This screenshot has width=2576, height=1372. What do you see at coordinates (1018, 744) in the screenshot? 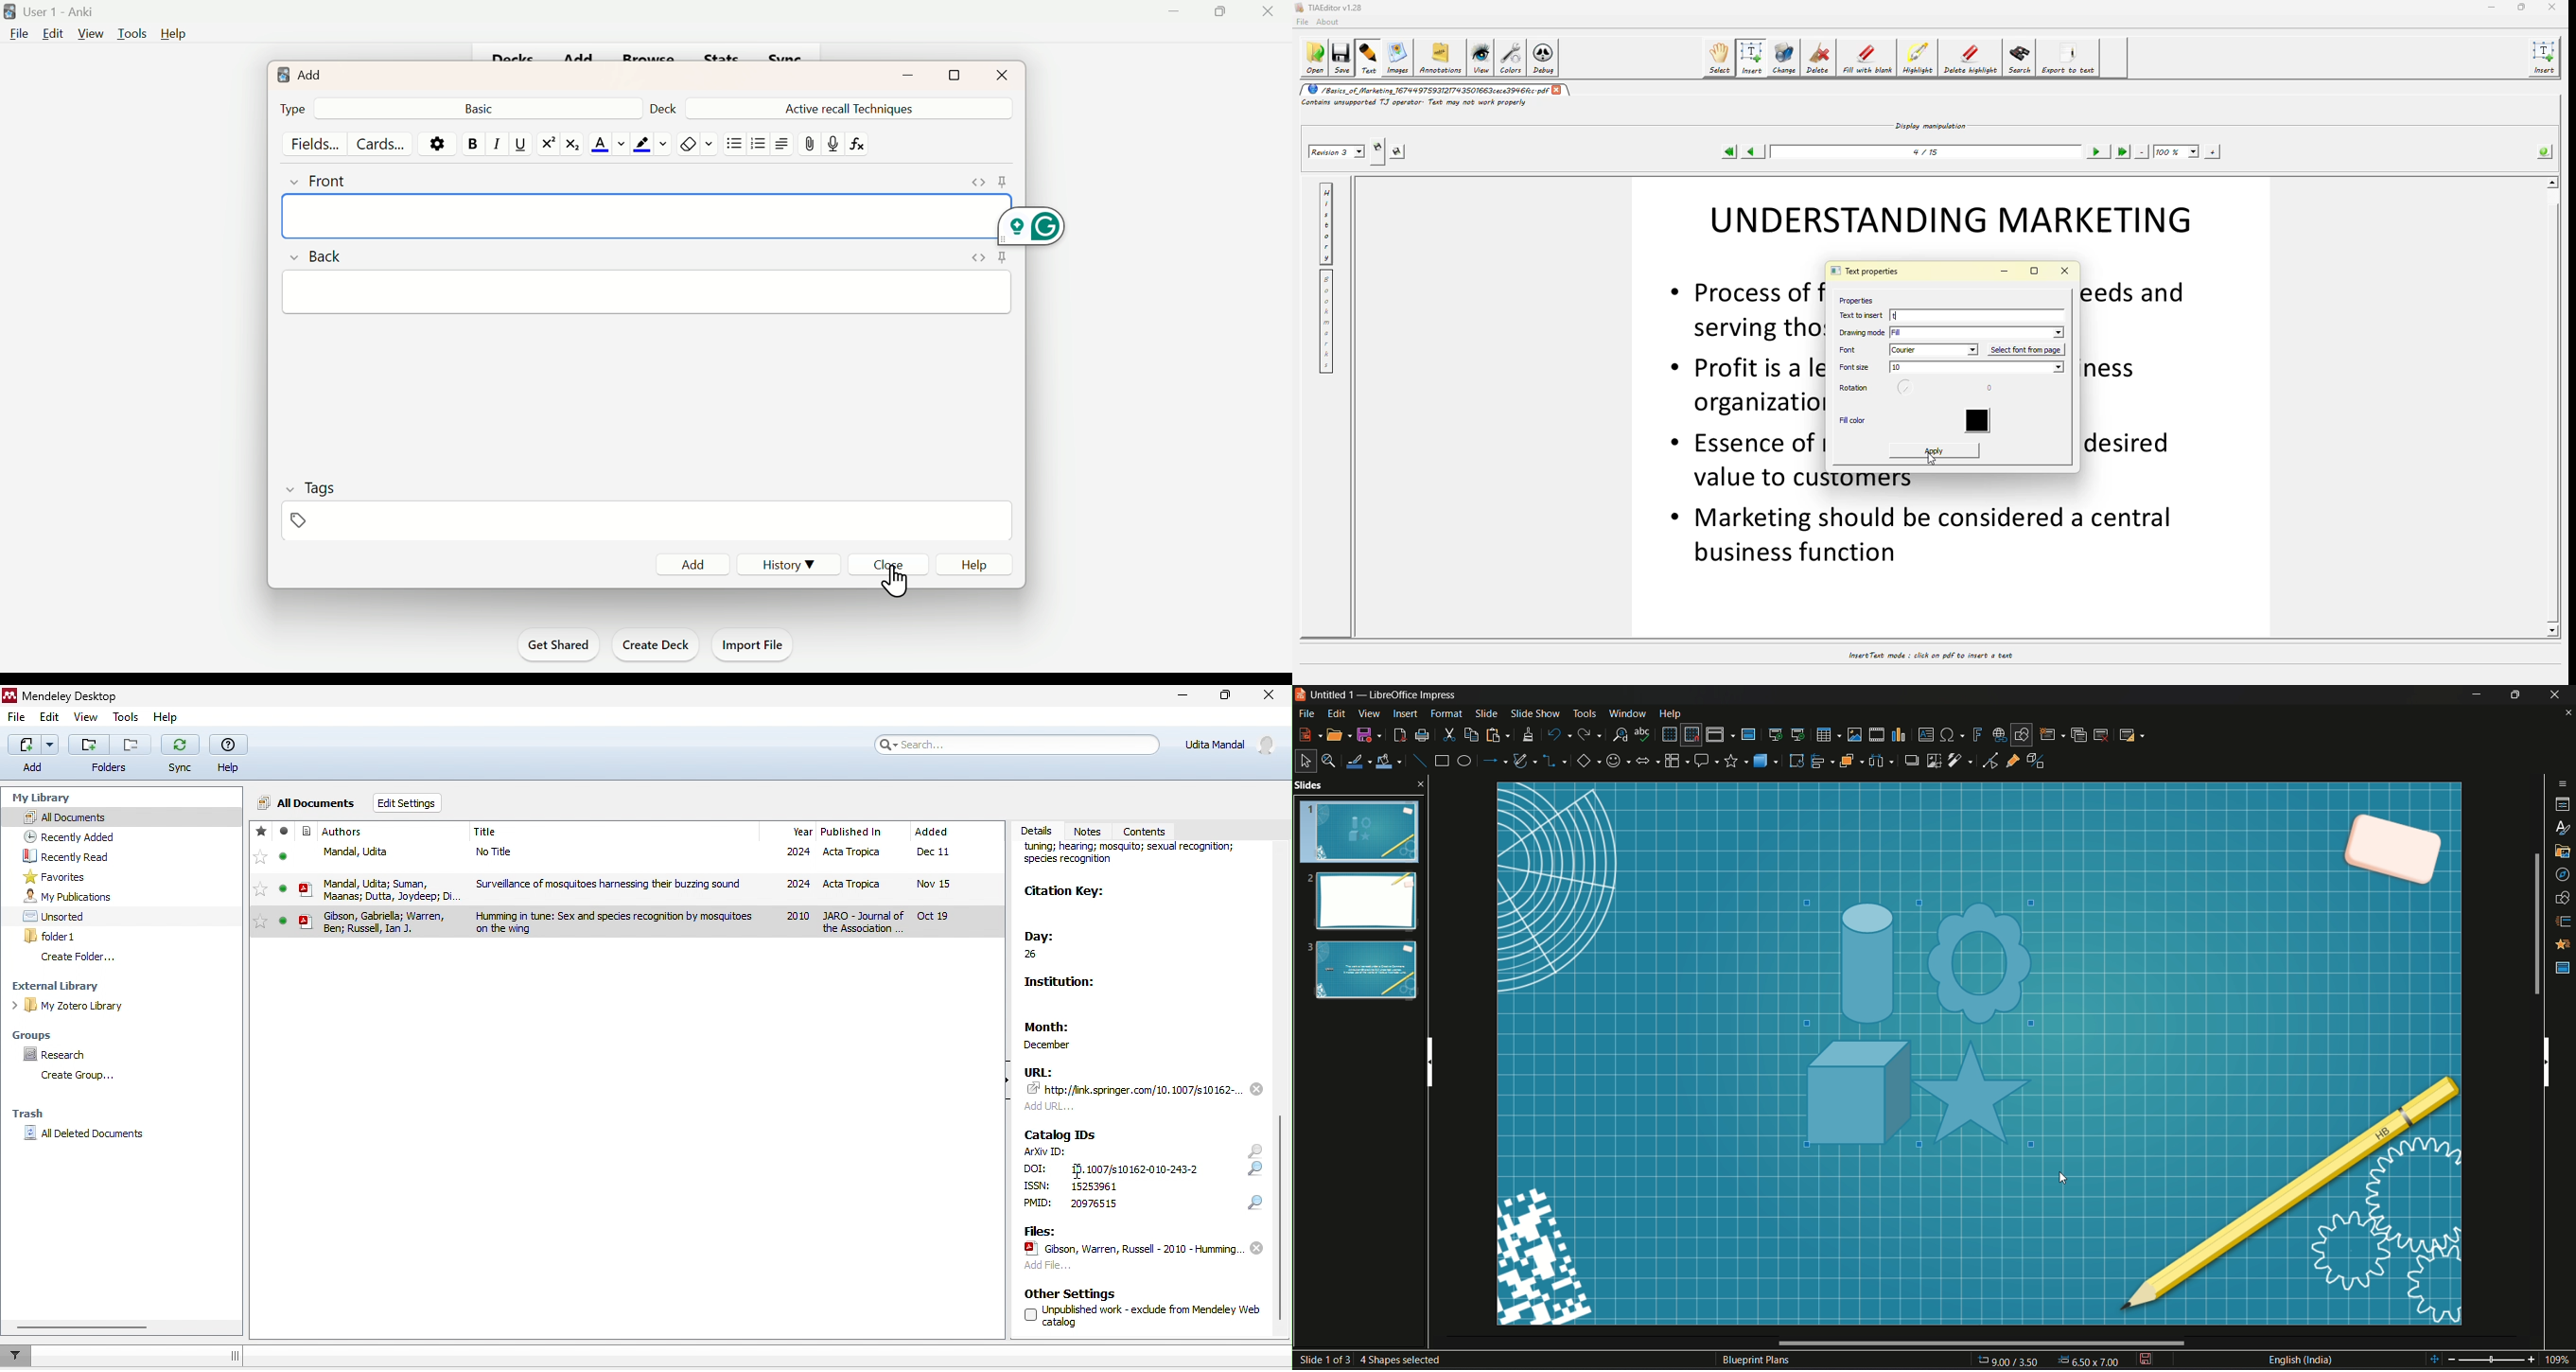
I see `search bar` at bounding box center [1018, 744].